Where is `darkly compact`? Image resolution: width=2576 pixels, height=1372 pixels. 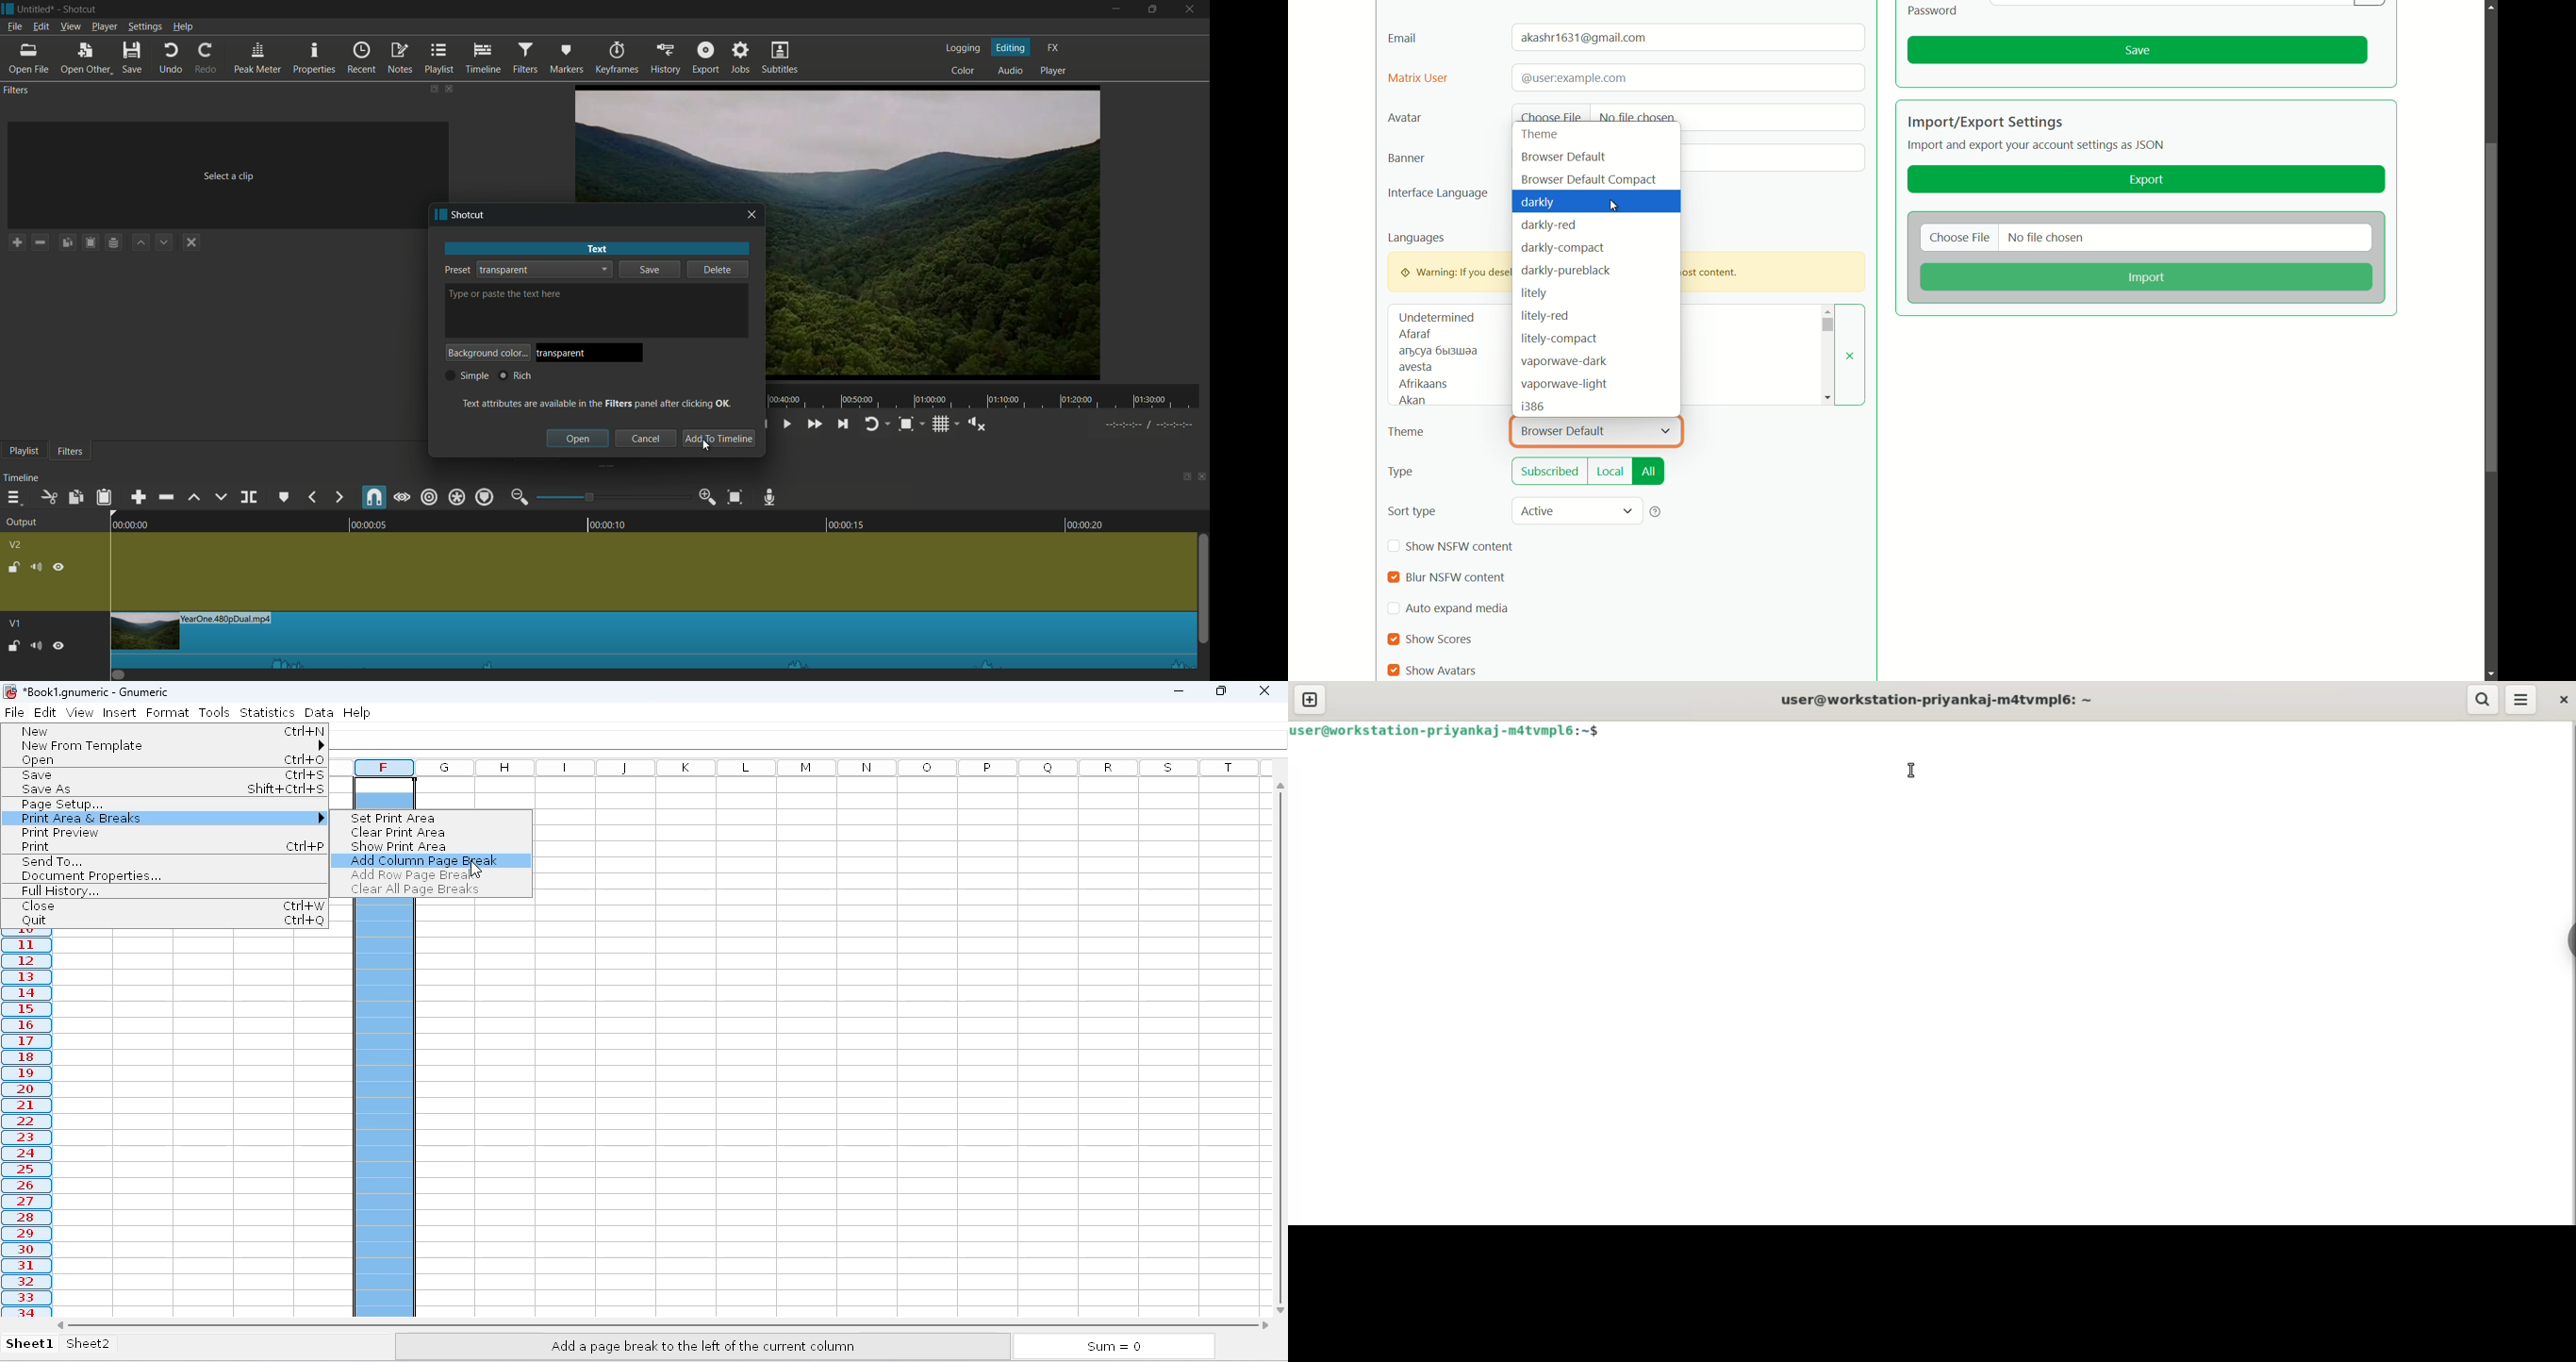 darkly compact is located at coordinates (1563, 247).